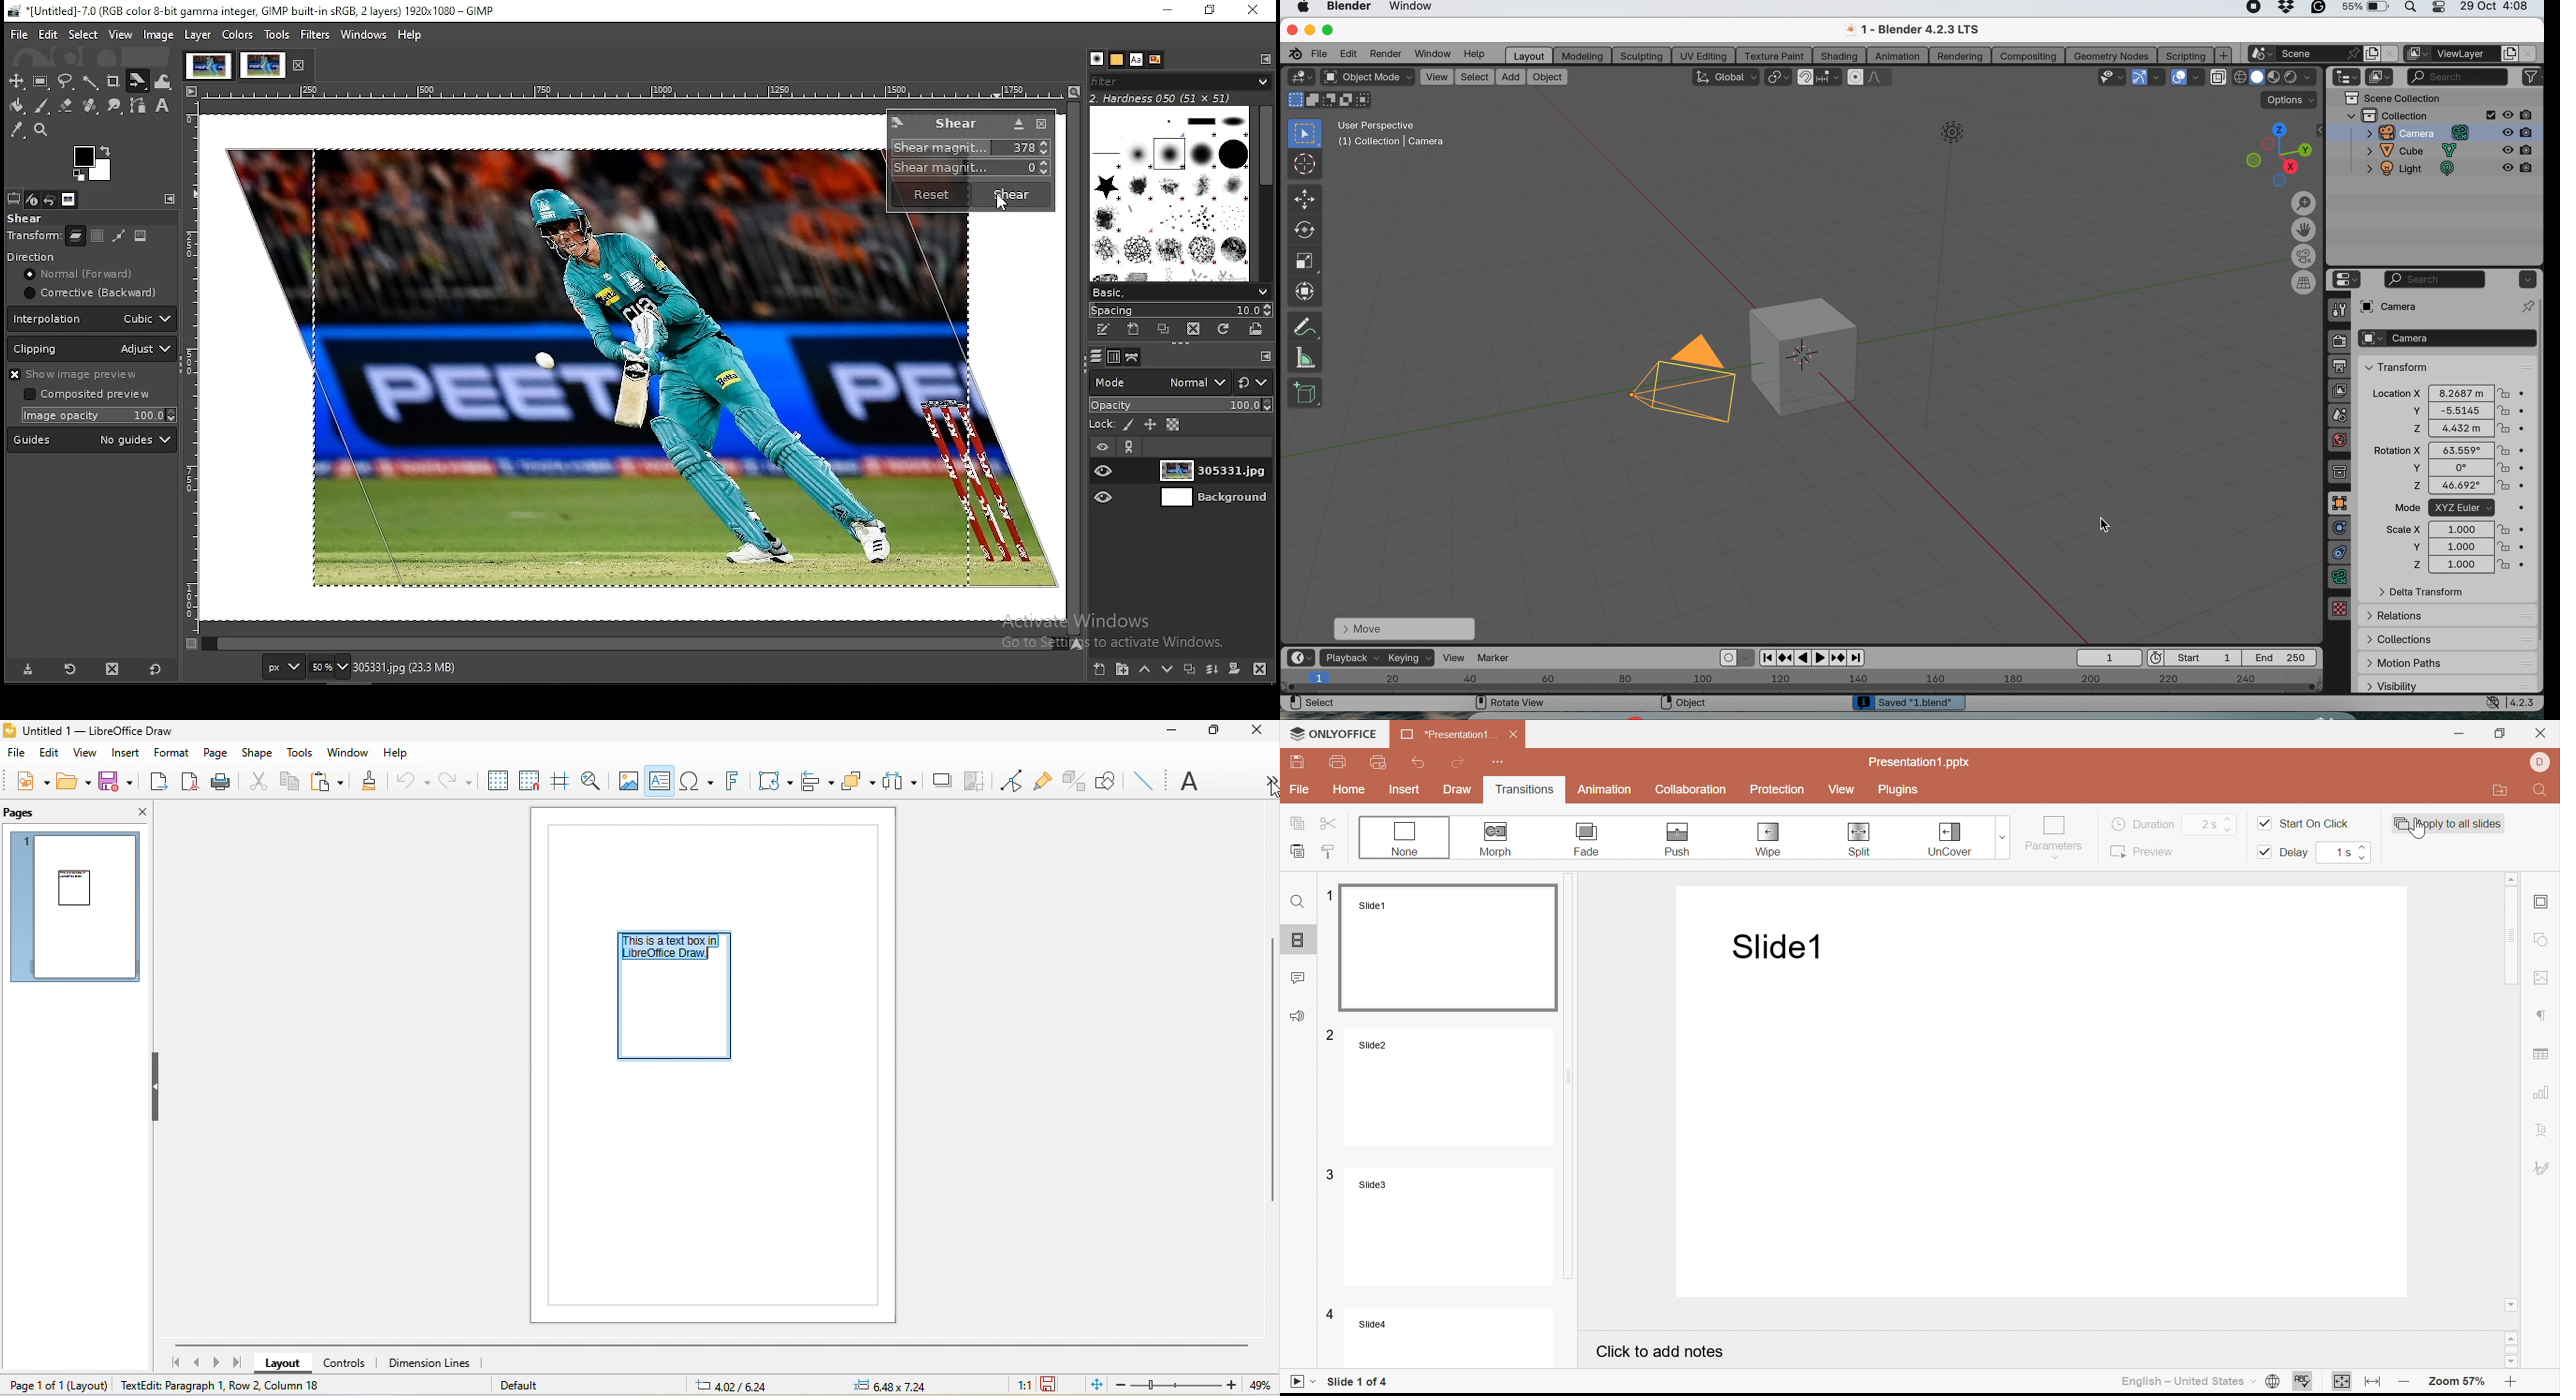 The width and height of the screenshot is (2576, 1400). What do you see at coordinates (708, 1347) in the screenshot?
I see `horizontal scroll bar` at bounding box center [708, 1347].